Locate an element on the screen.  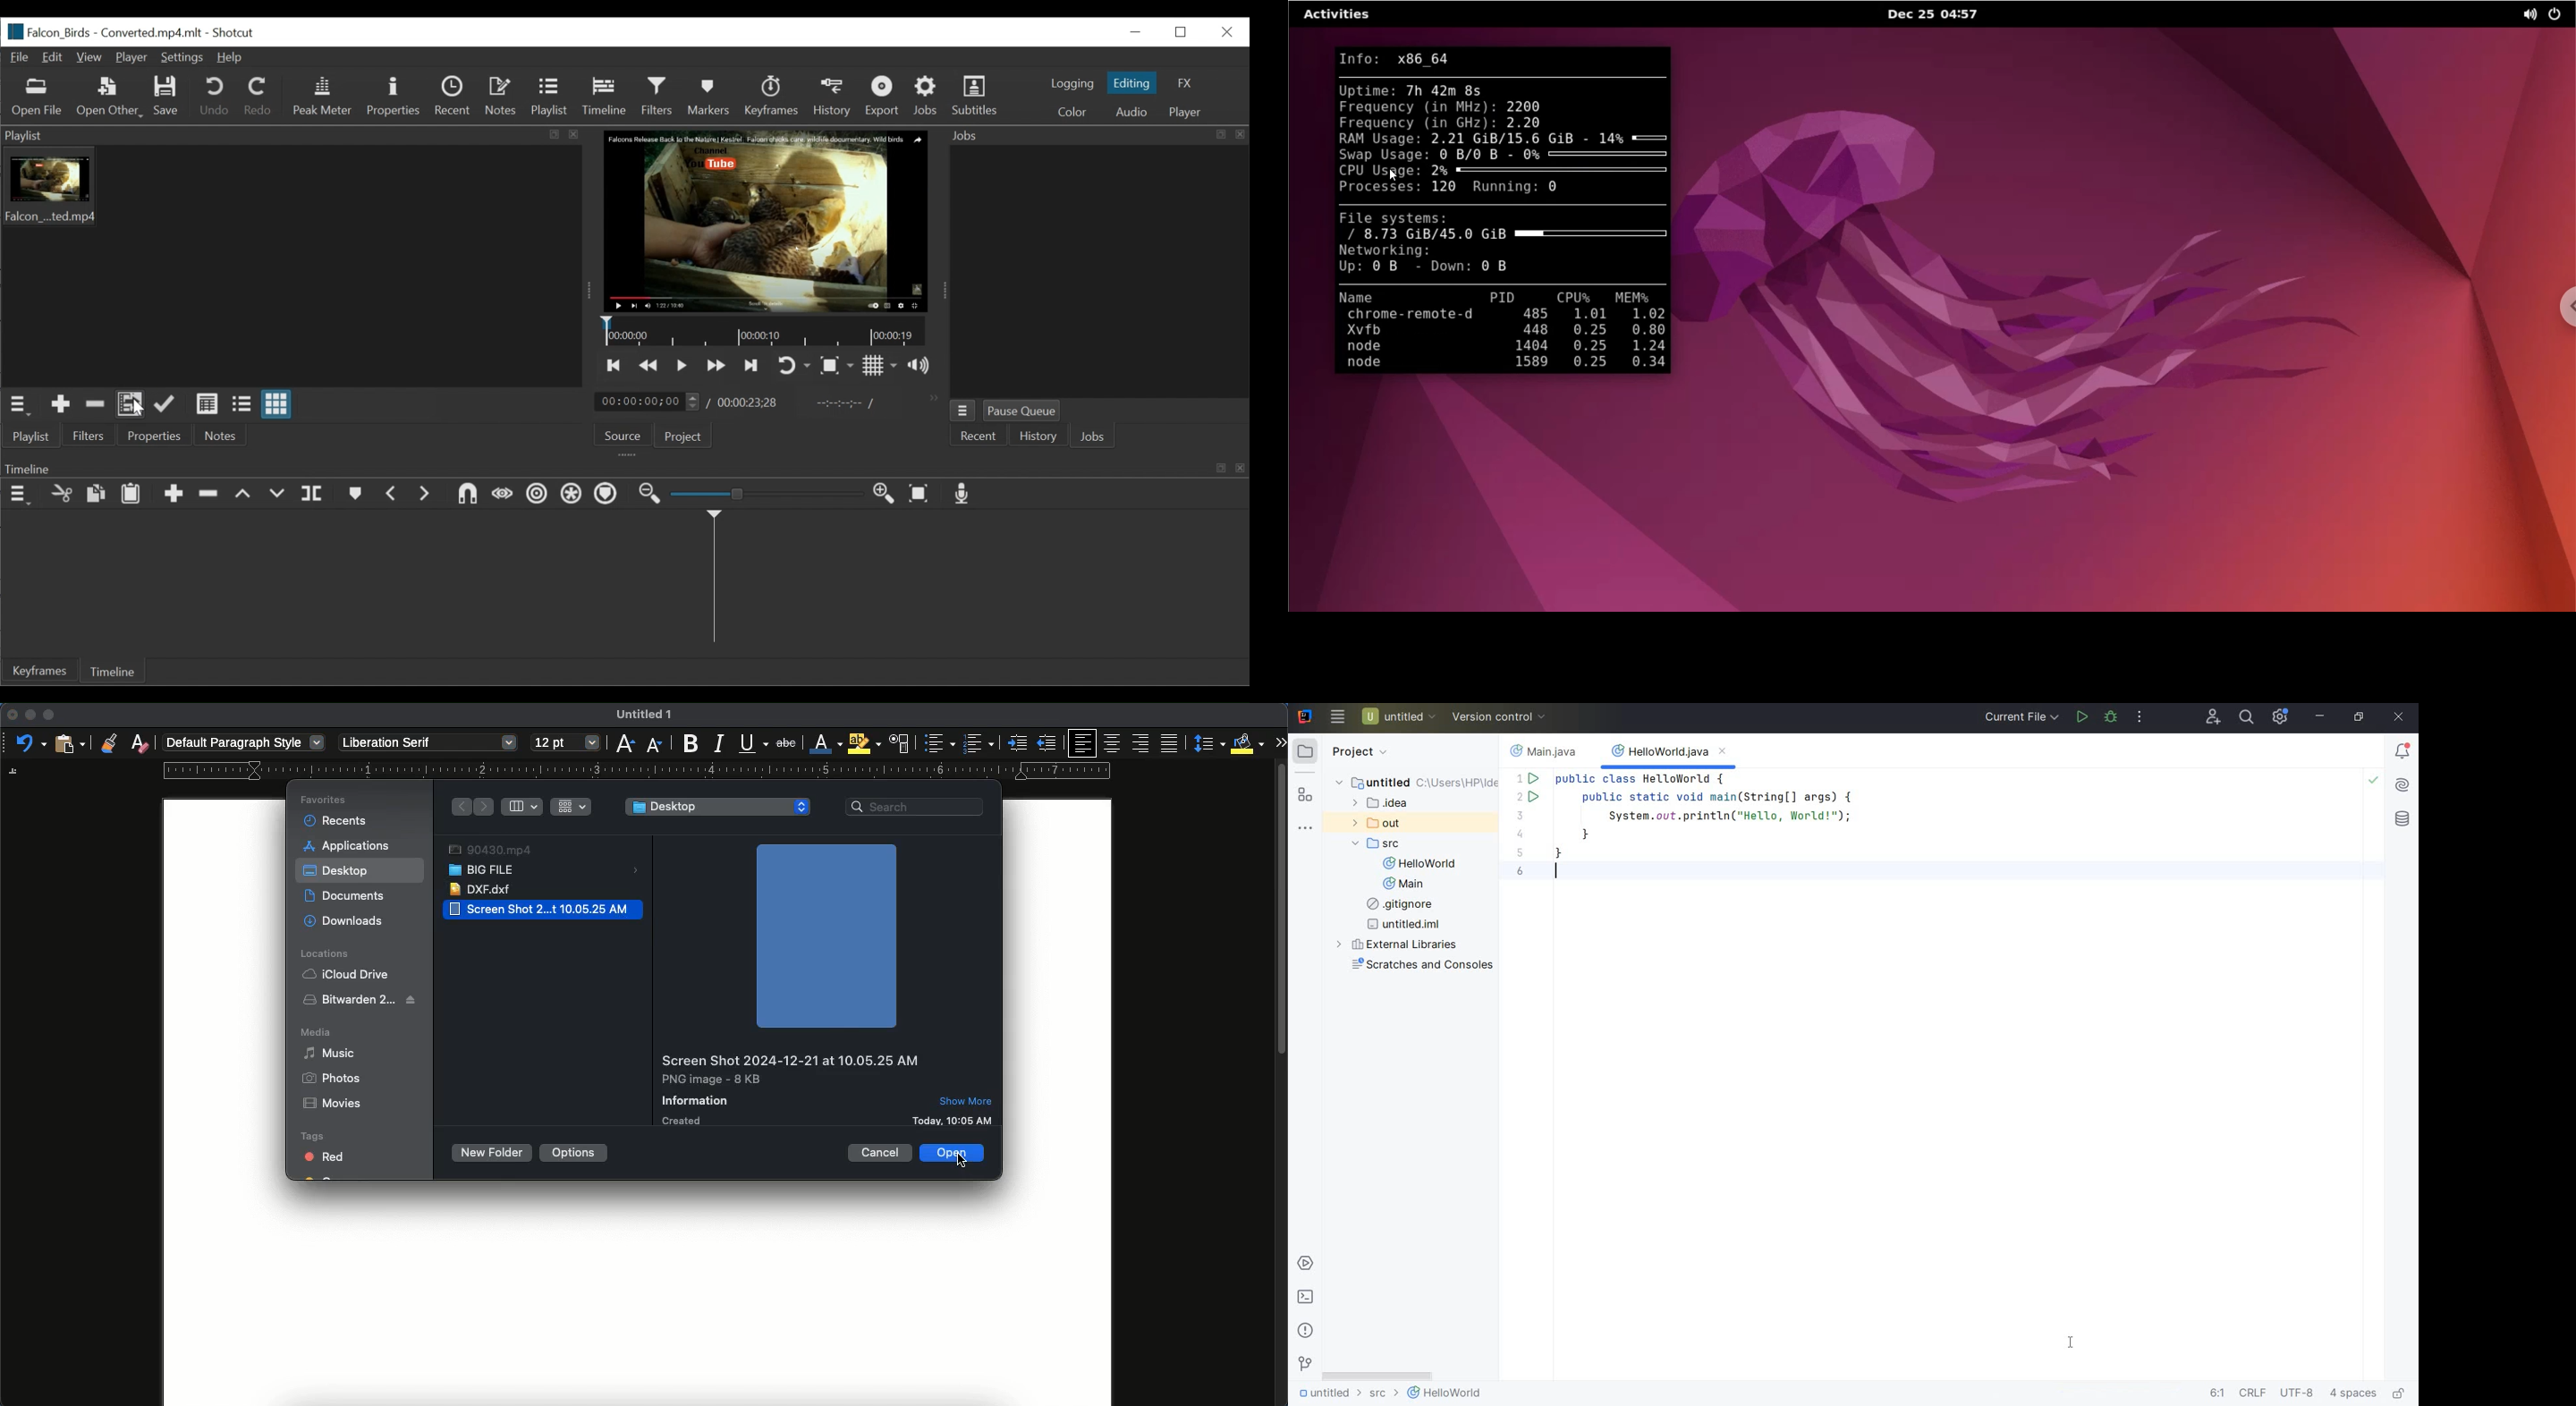
Peak Meter is located at coordinates (322, 97).